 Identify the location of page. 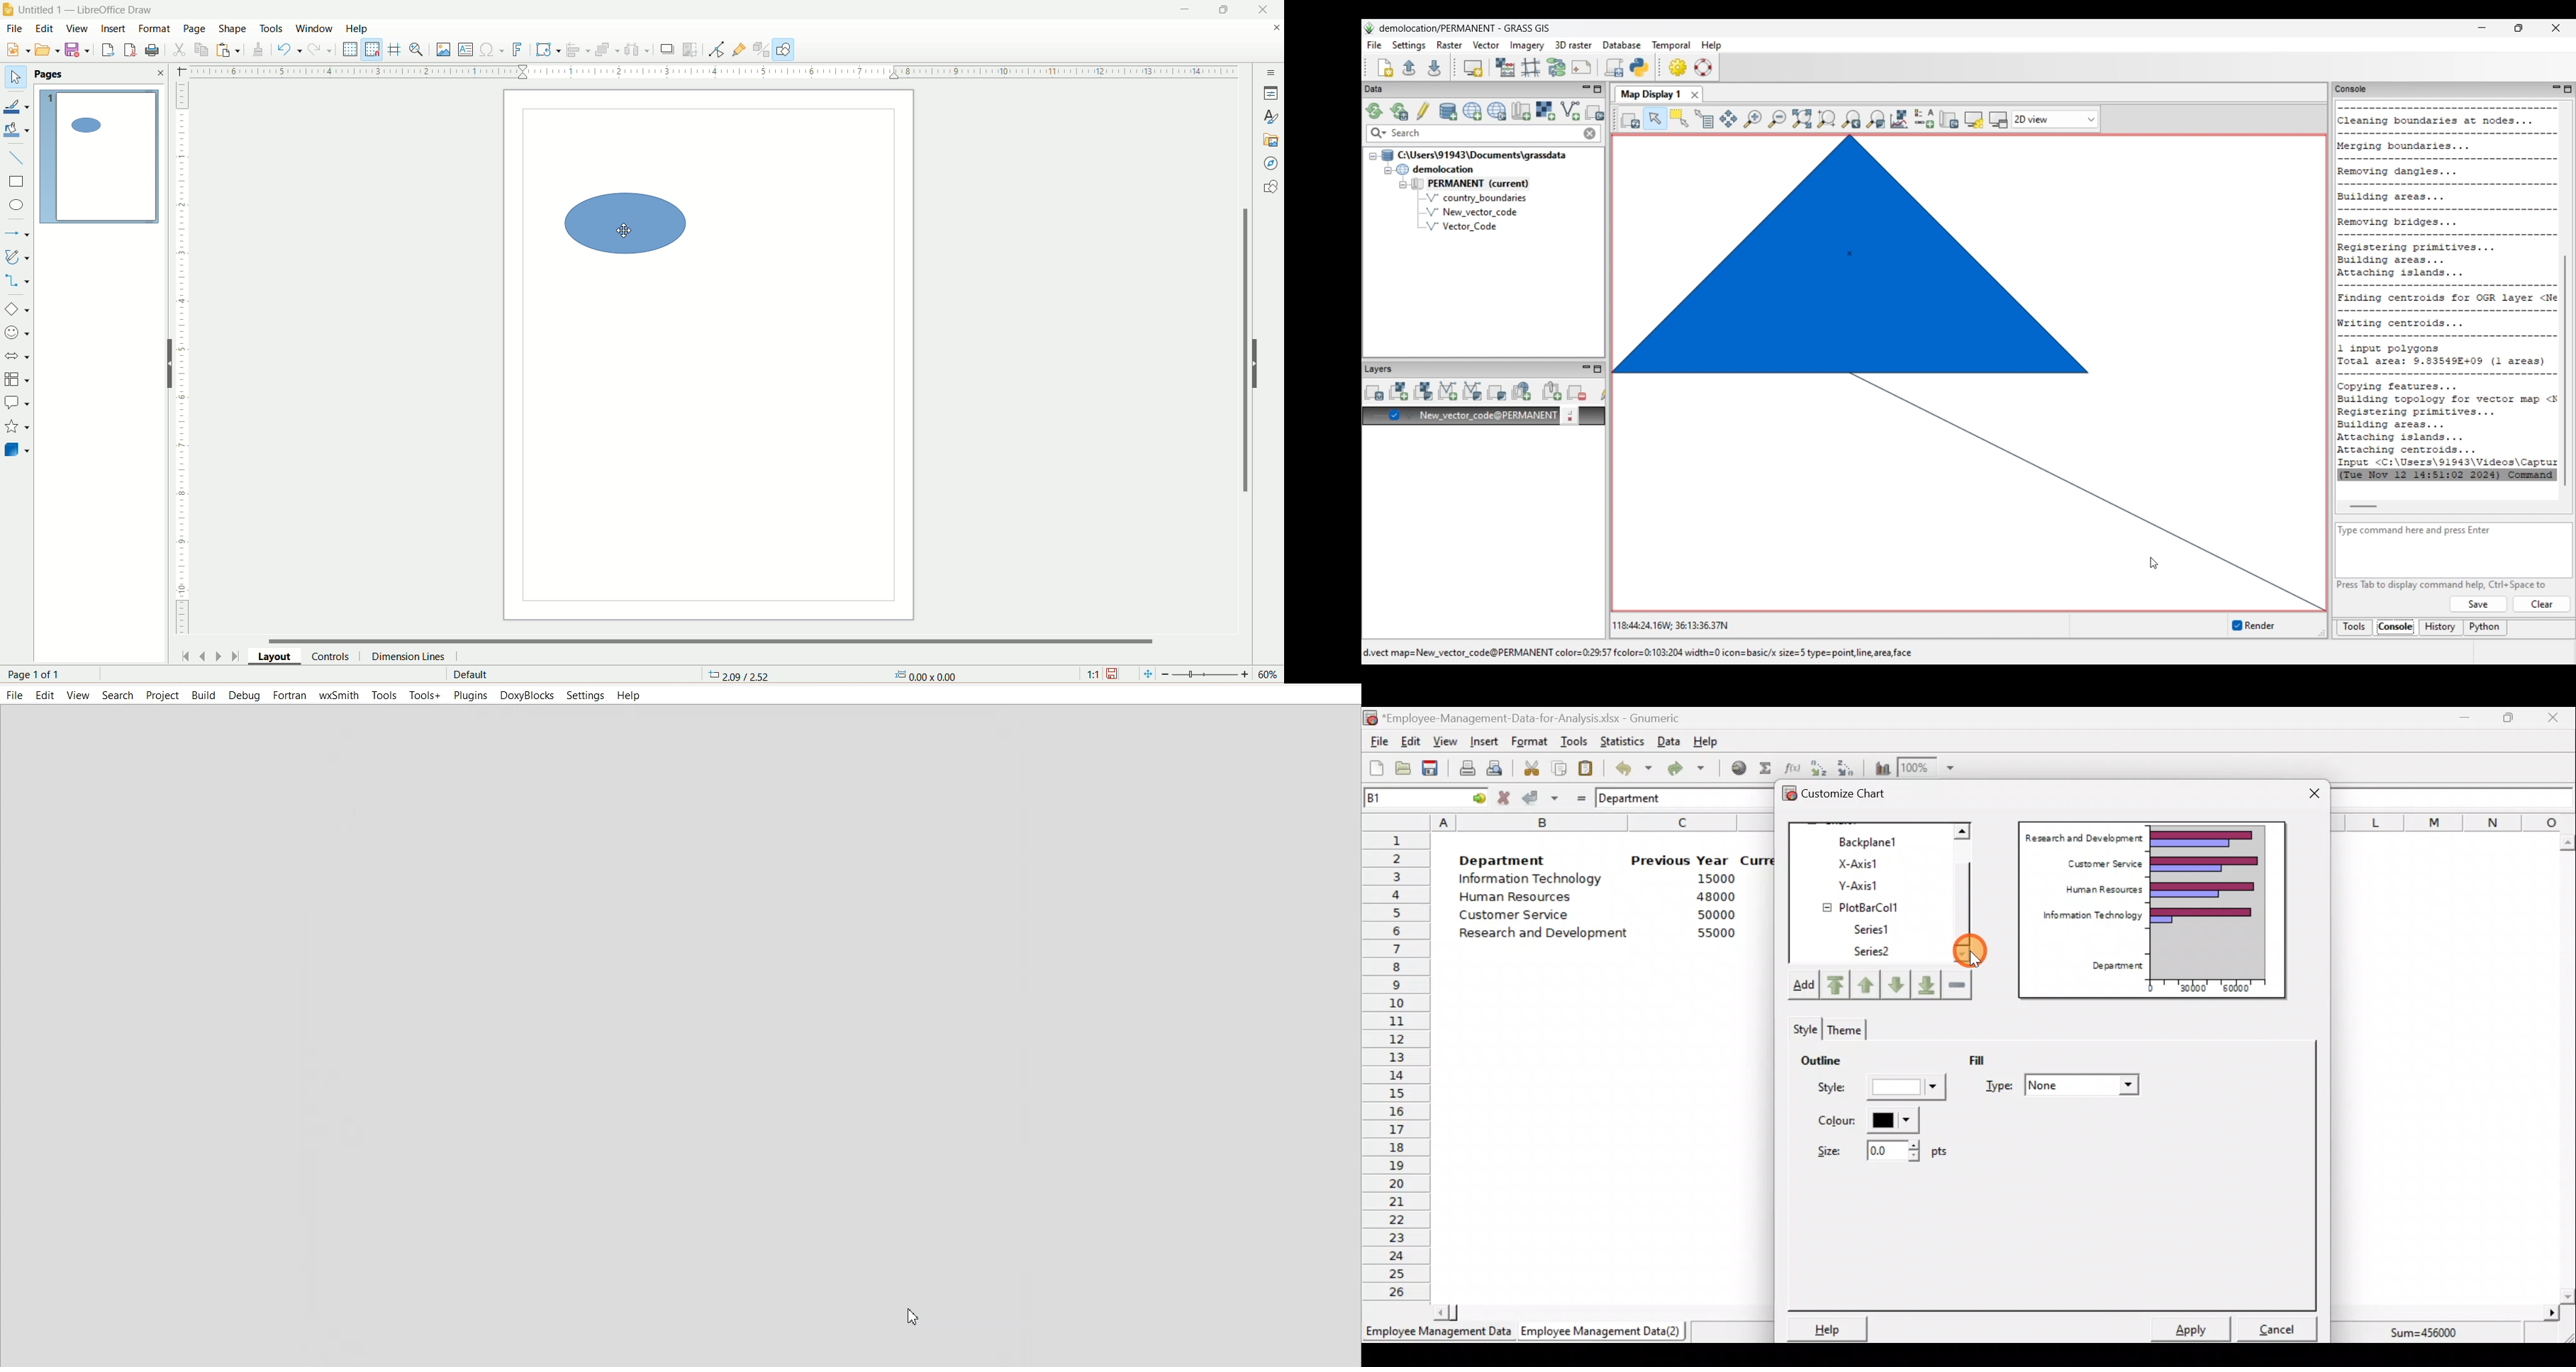
(198, 28).